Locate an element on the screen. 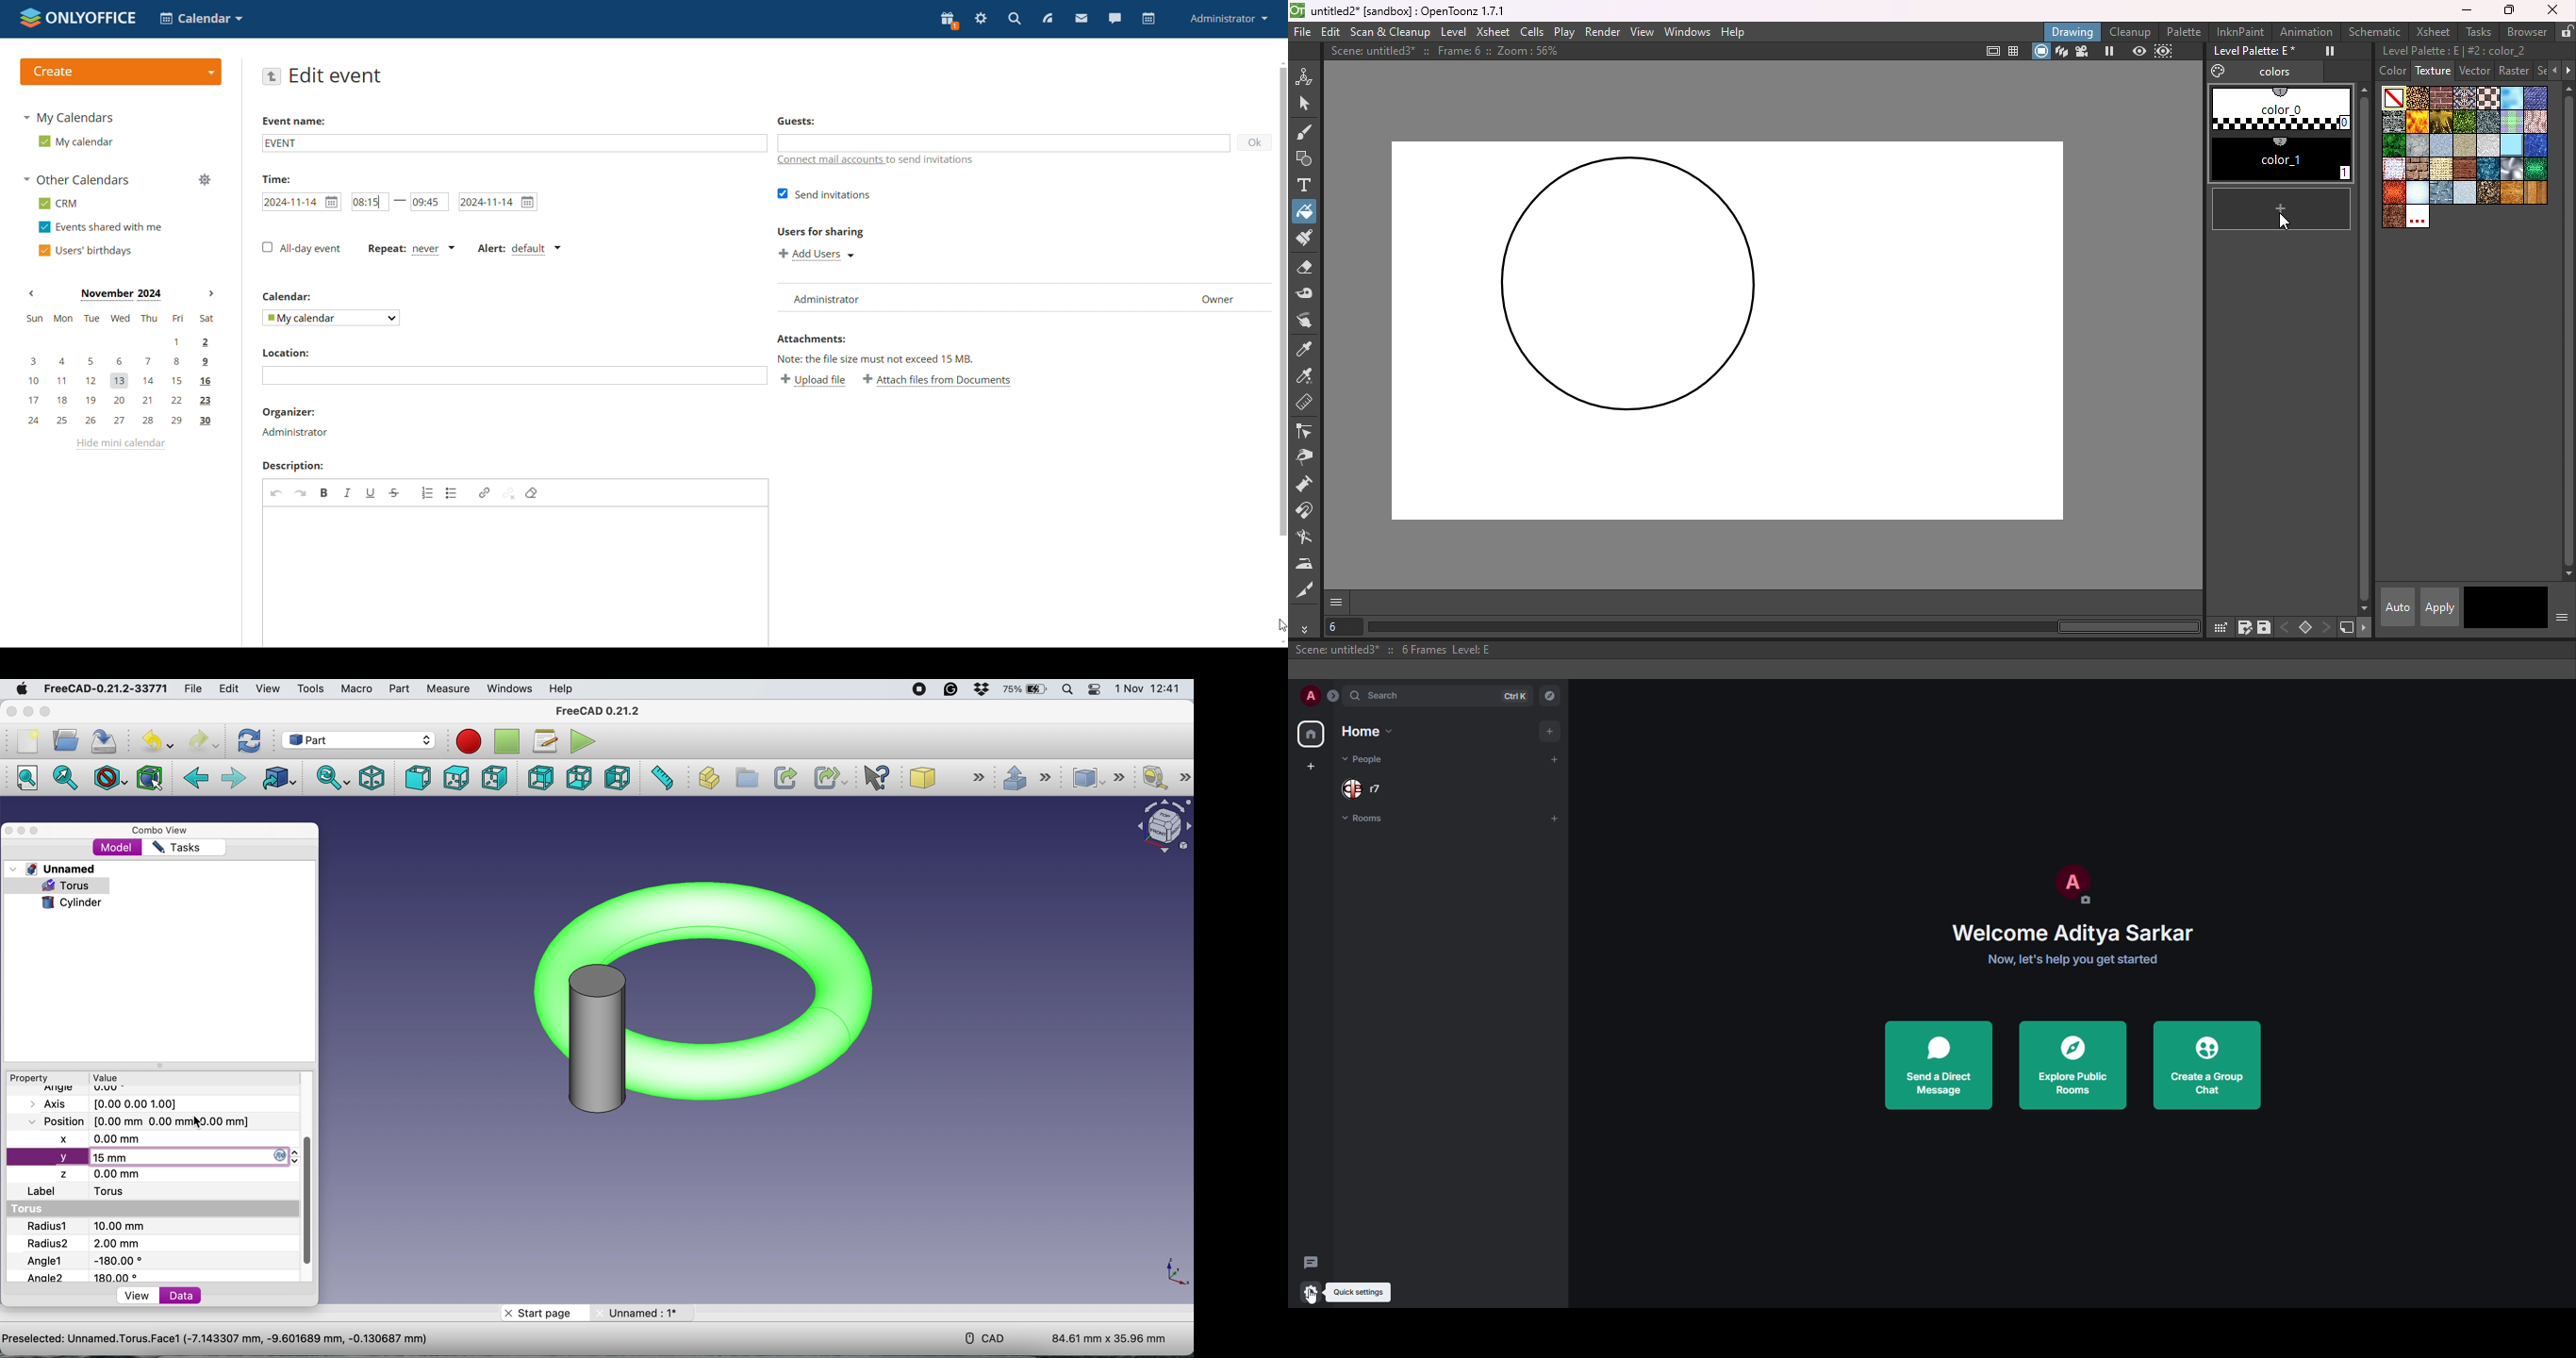 The image size is (2576, 1372). Next is located at coordinates (2568, 71).